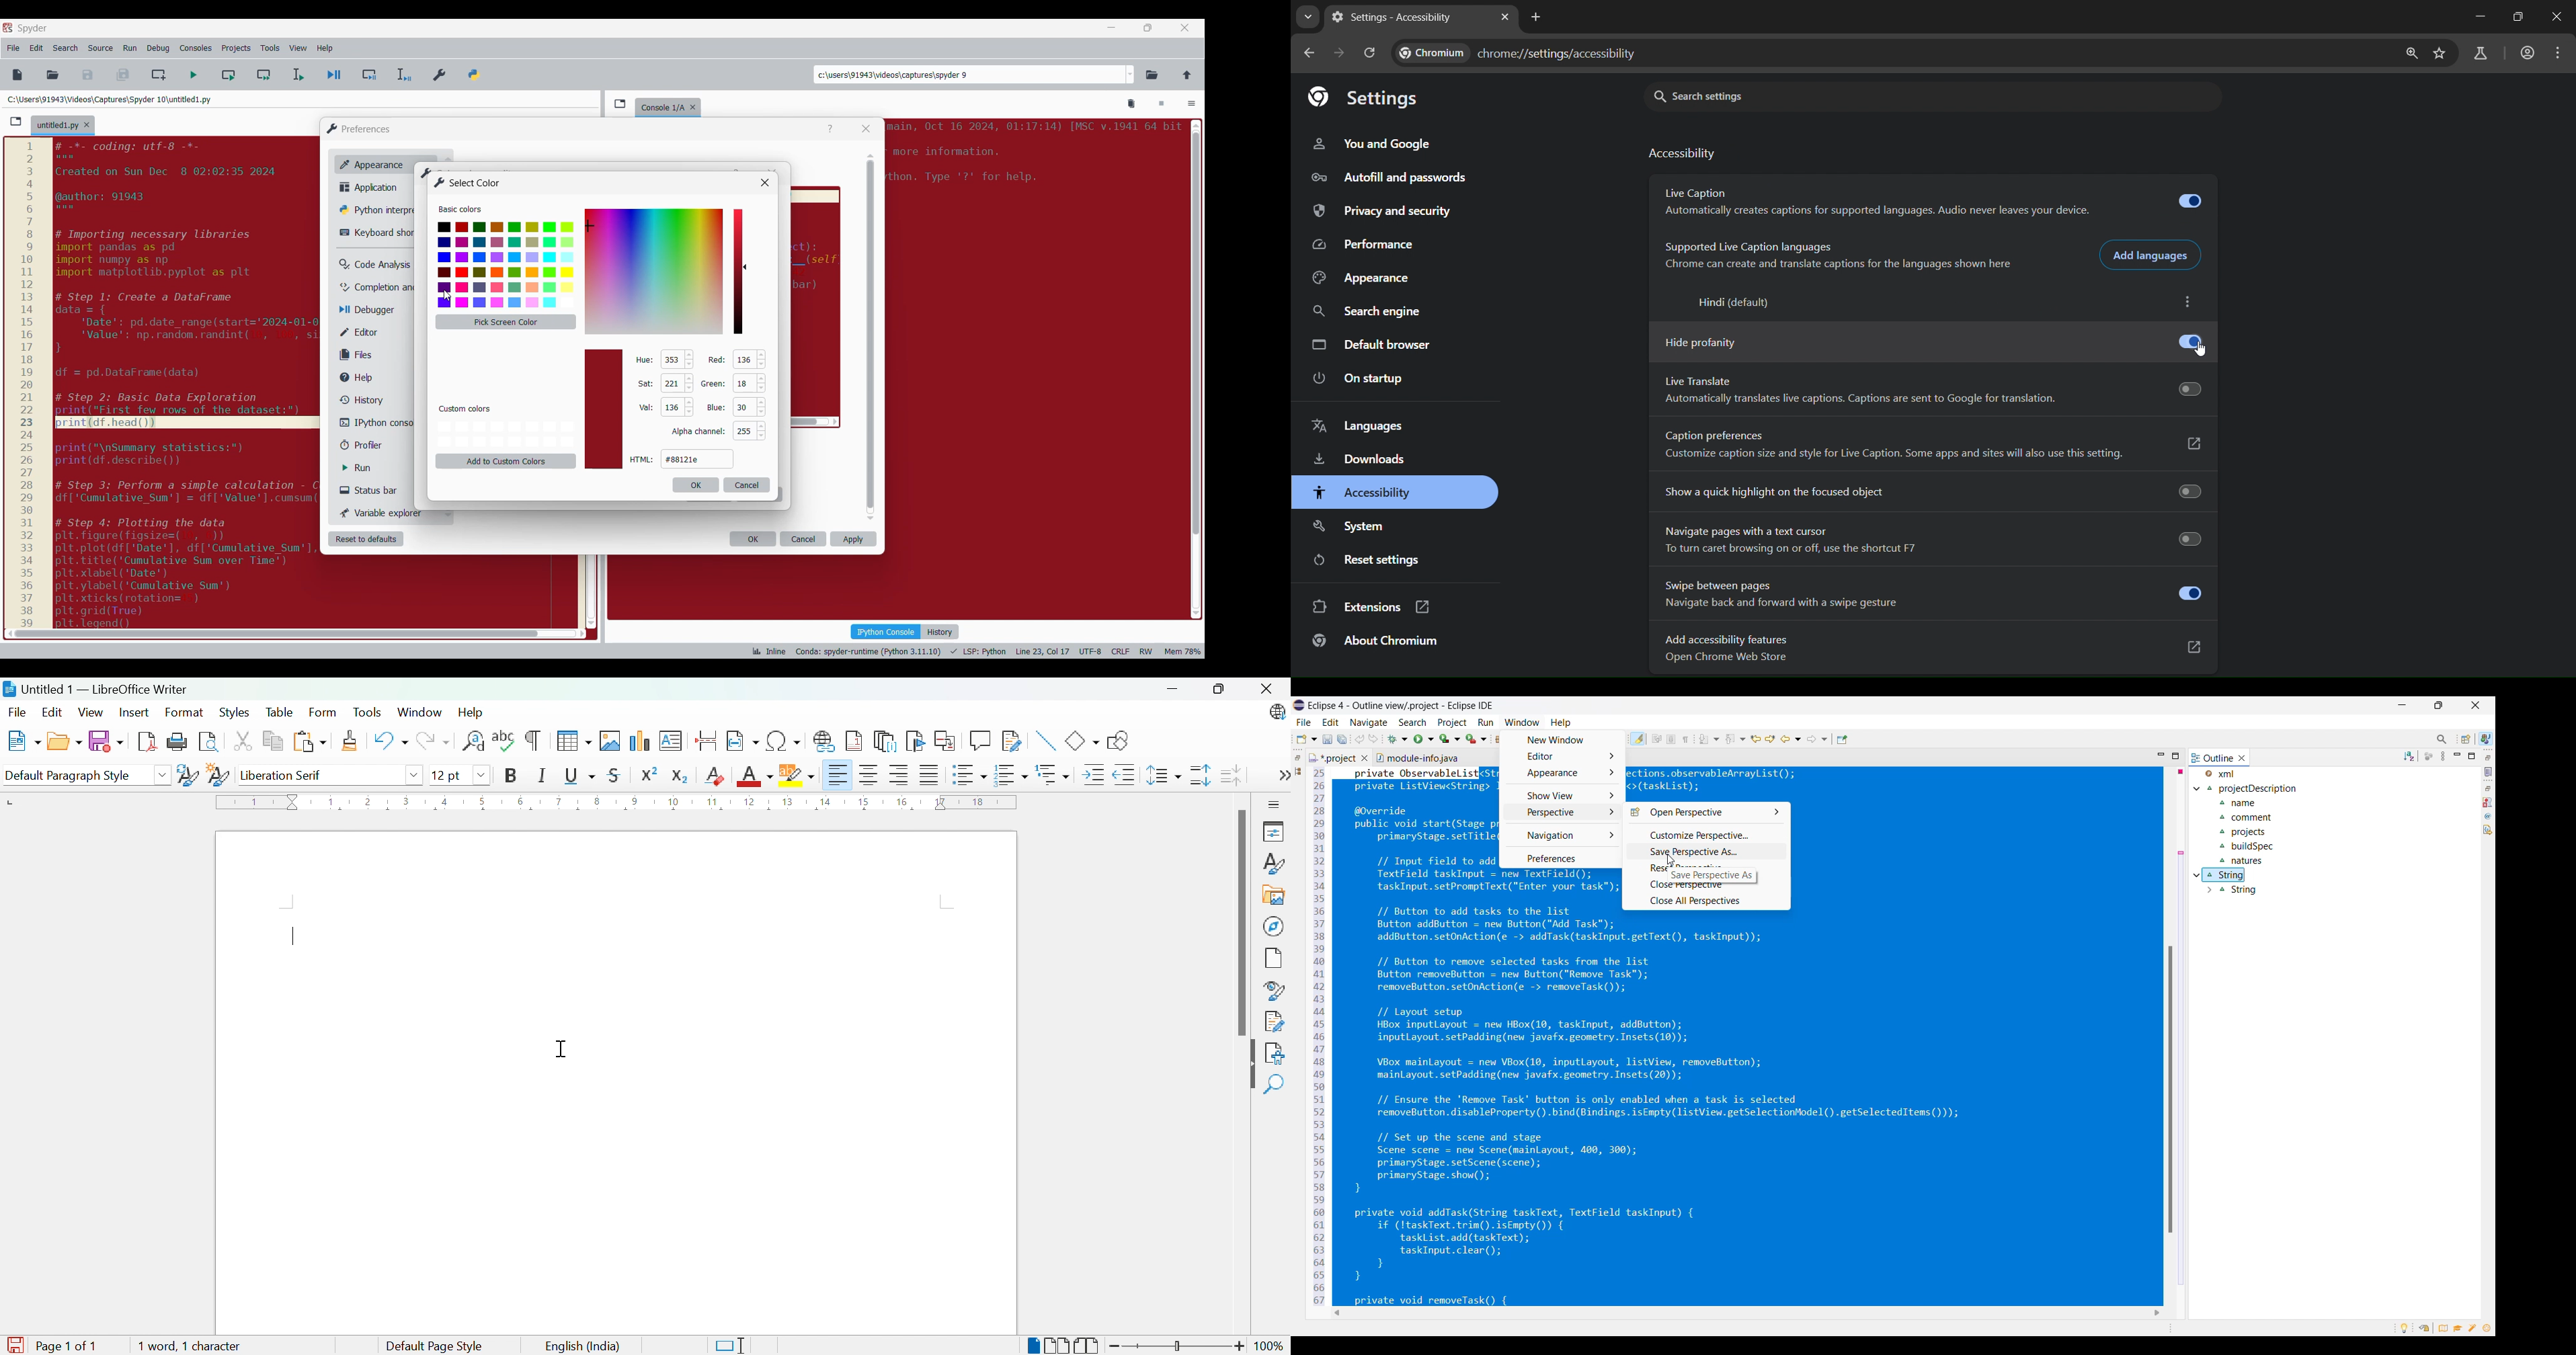  Describe the element at coordinates (871, 337) in the screenshot. I see `Vertical slide bar` at that location.